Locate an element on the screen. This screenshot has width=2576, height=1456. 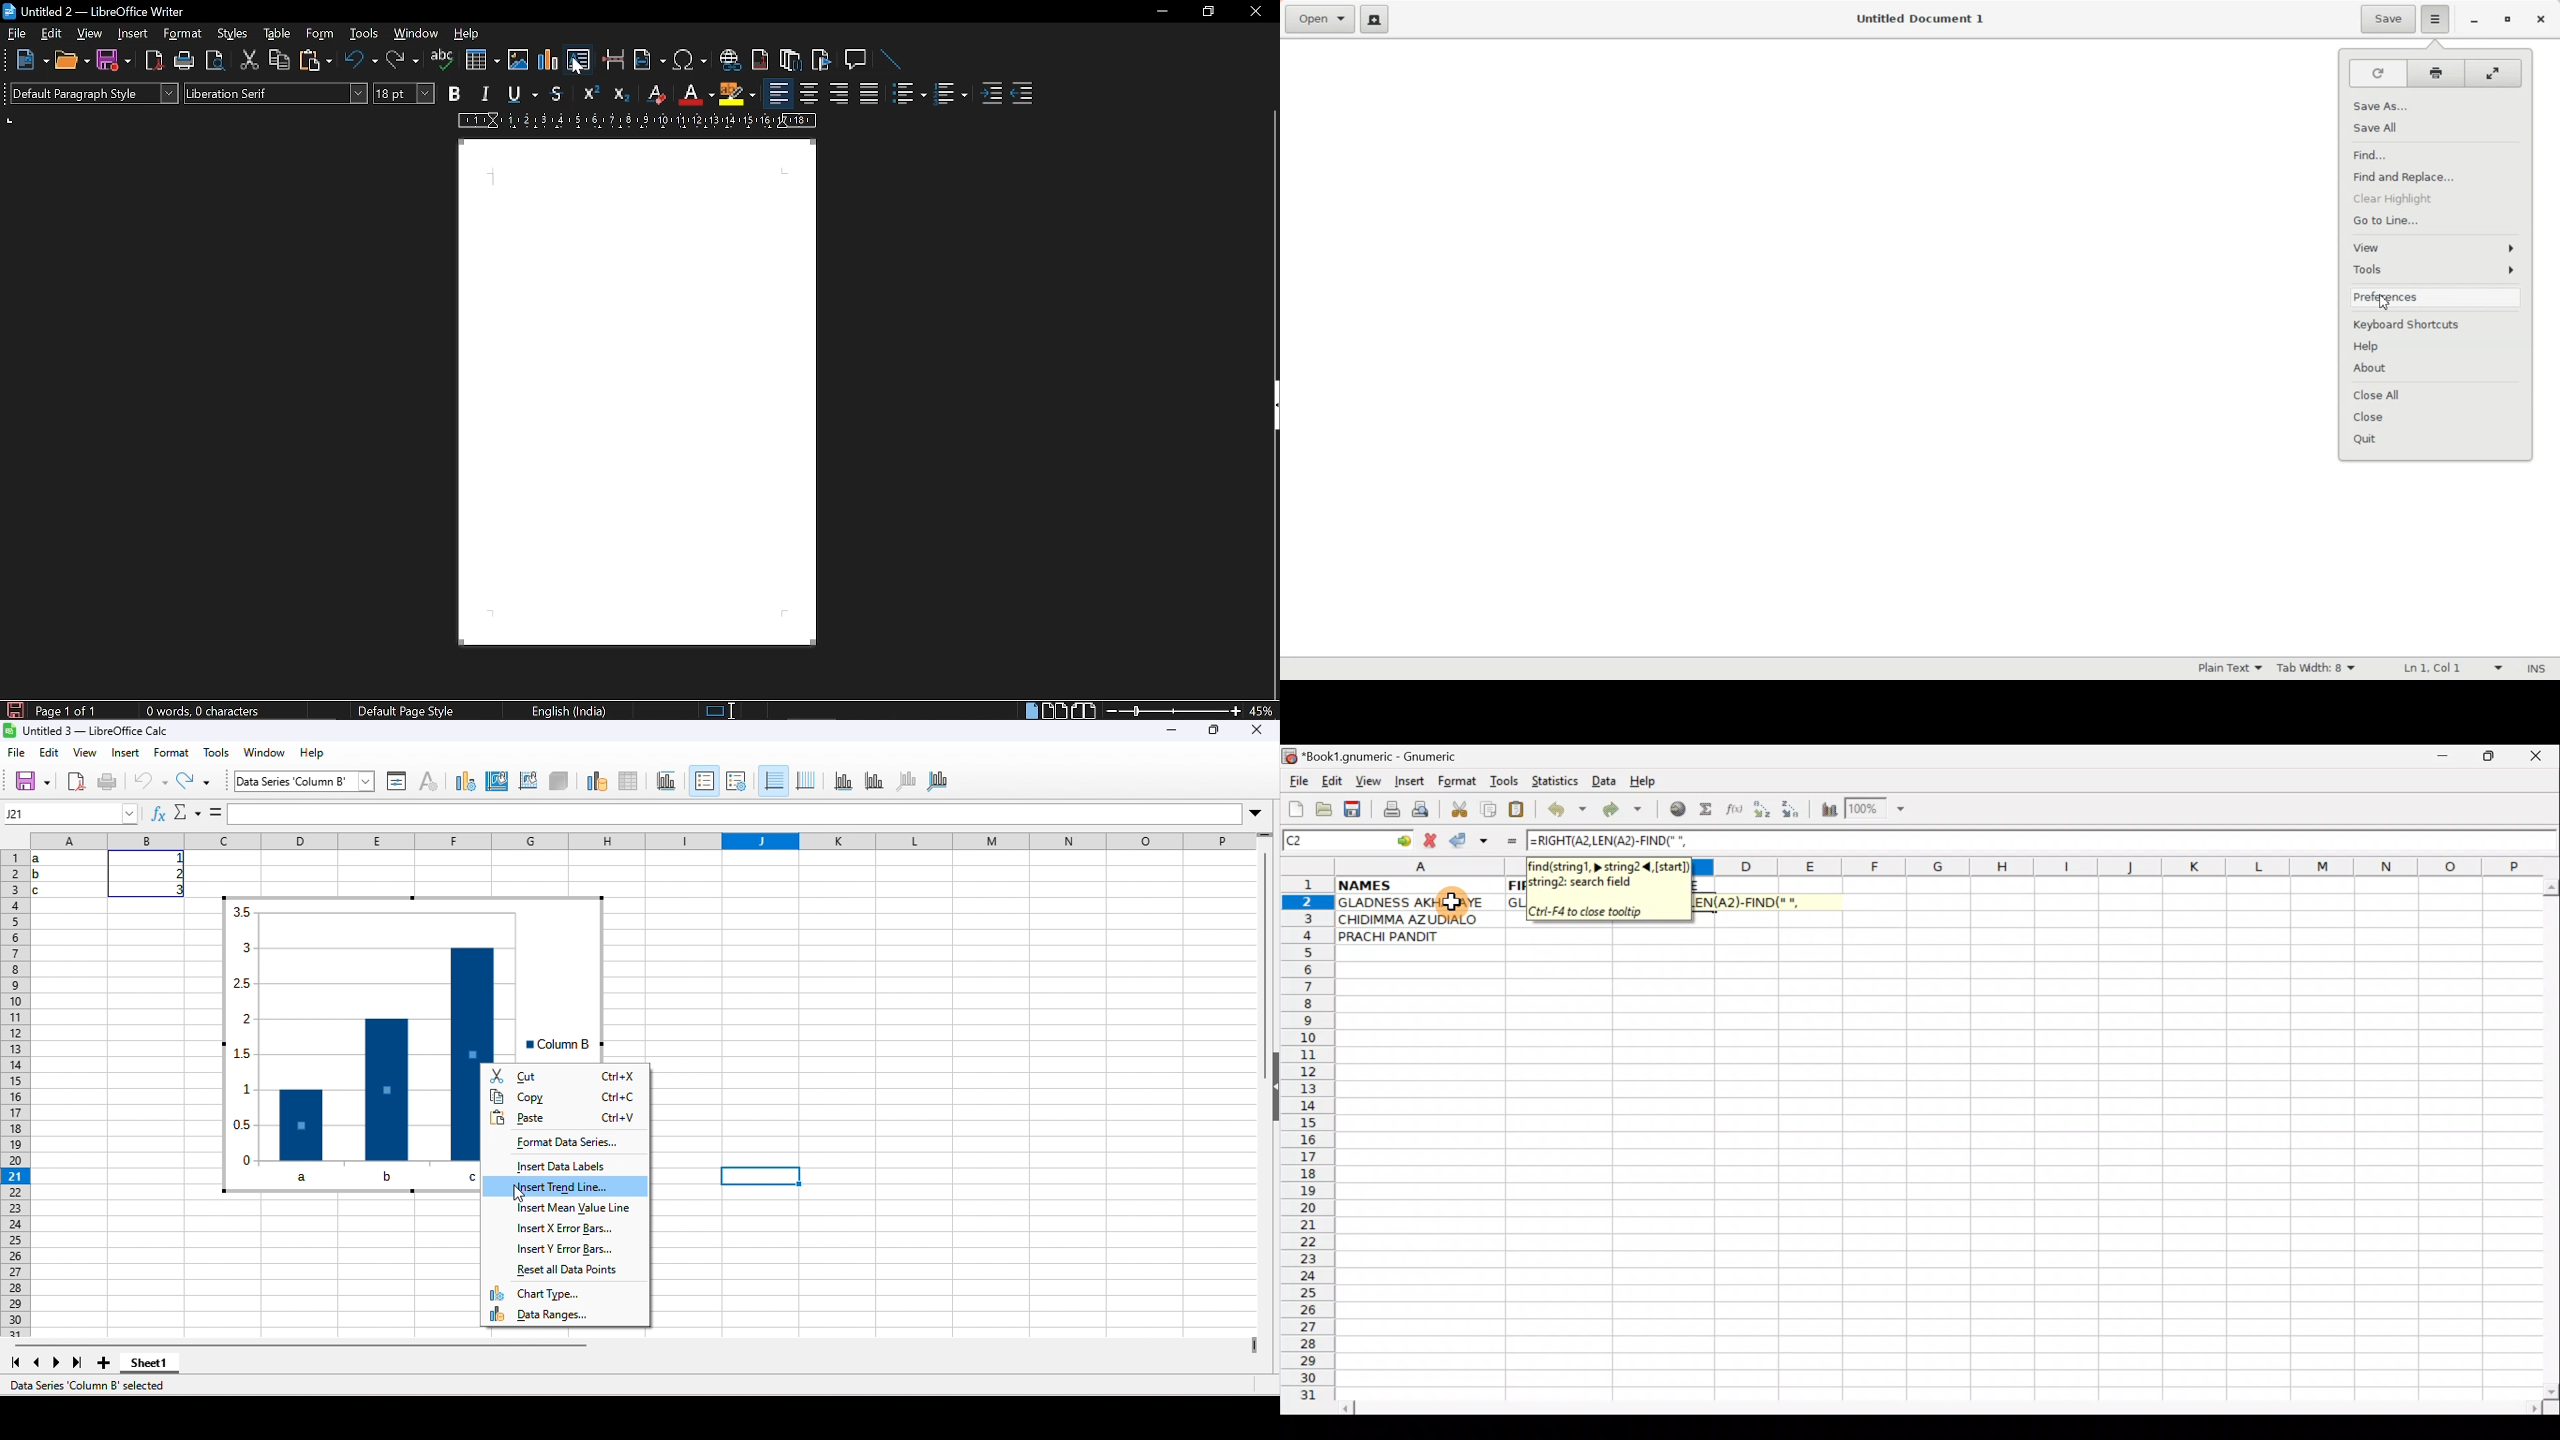
print is located at coordinates (182, 60).